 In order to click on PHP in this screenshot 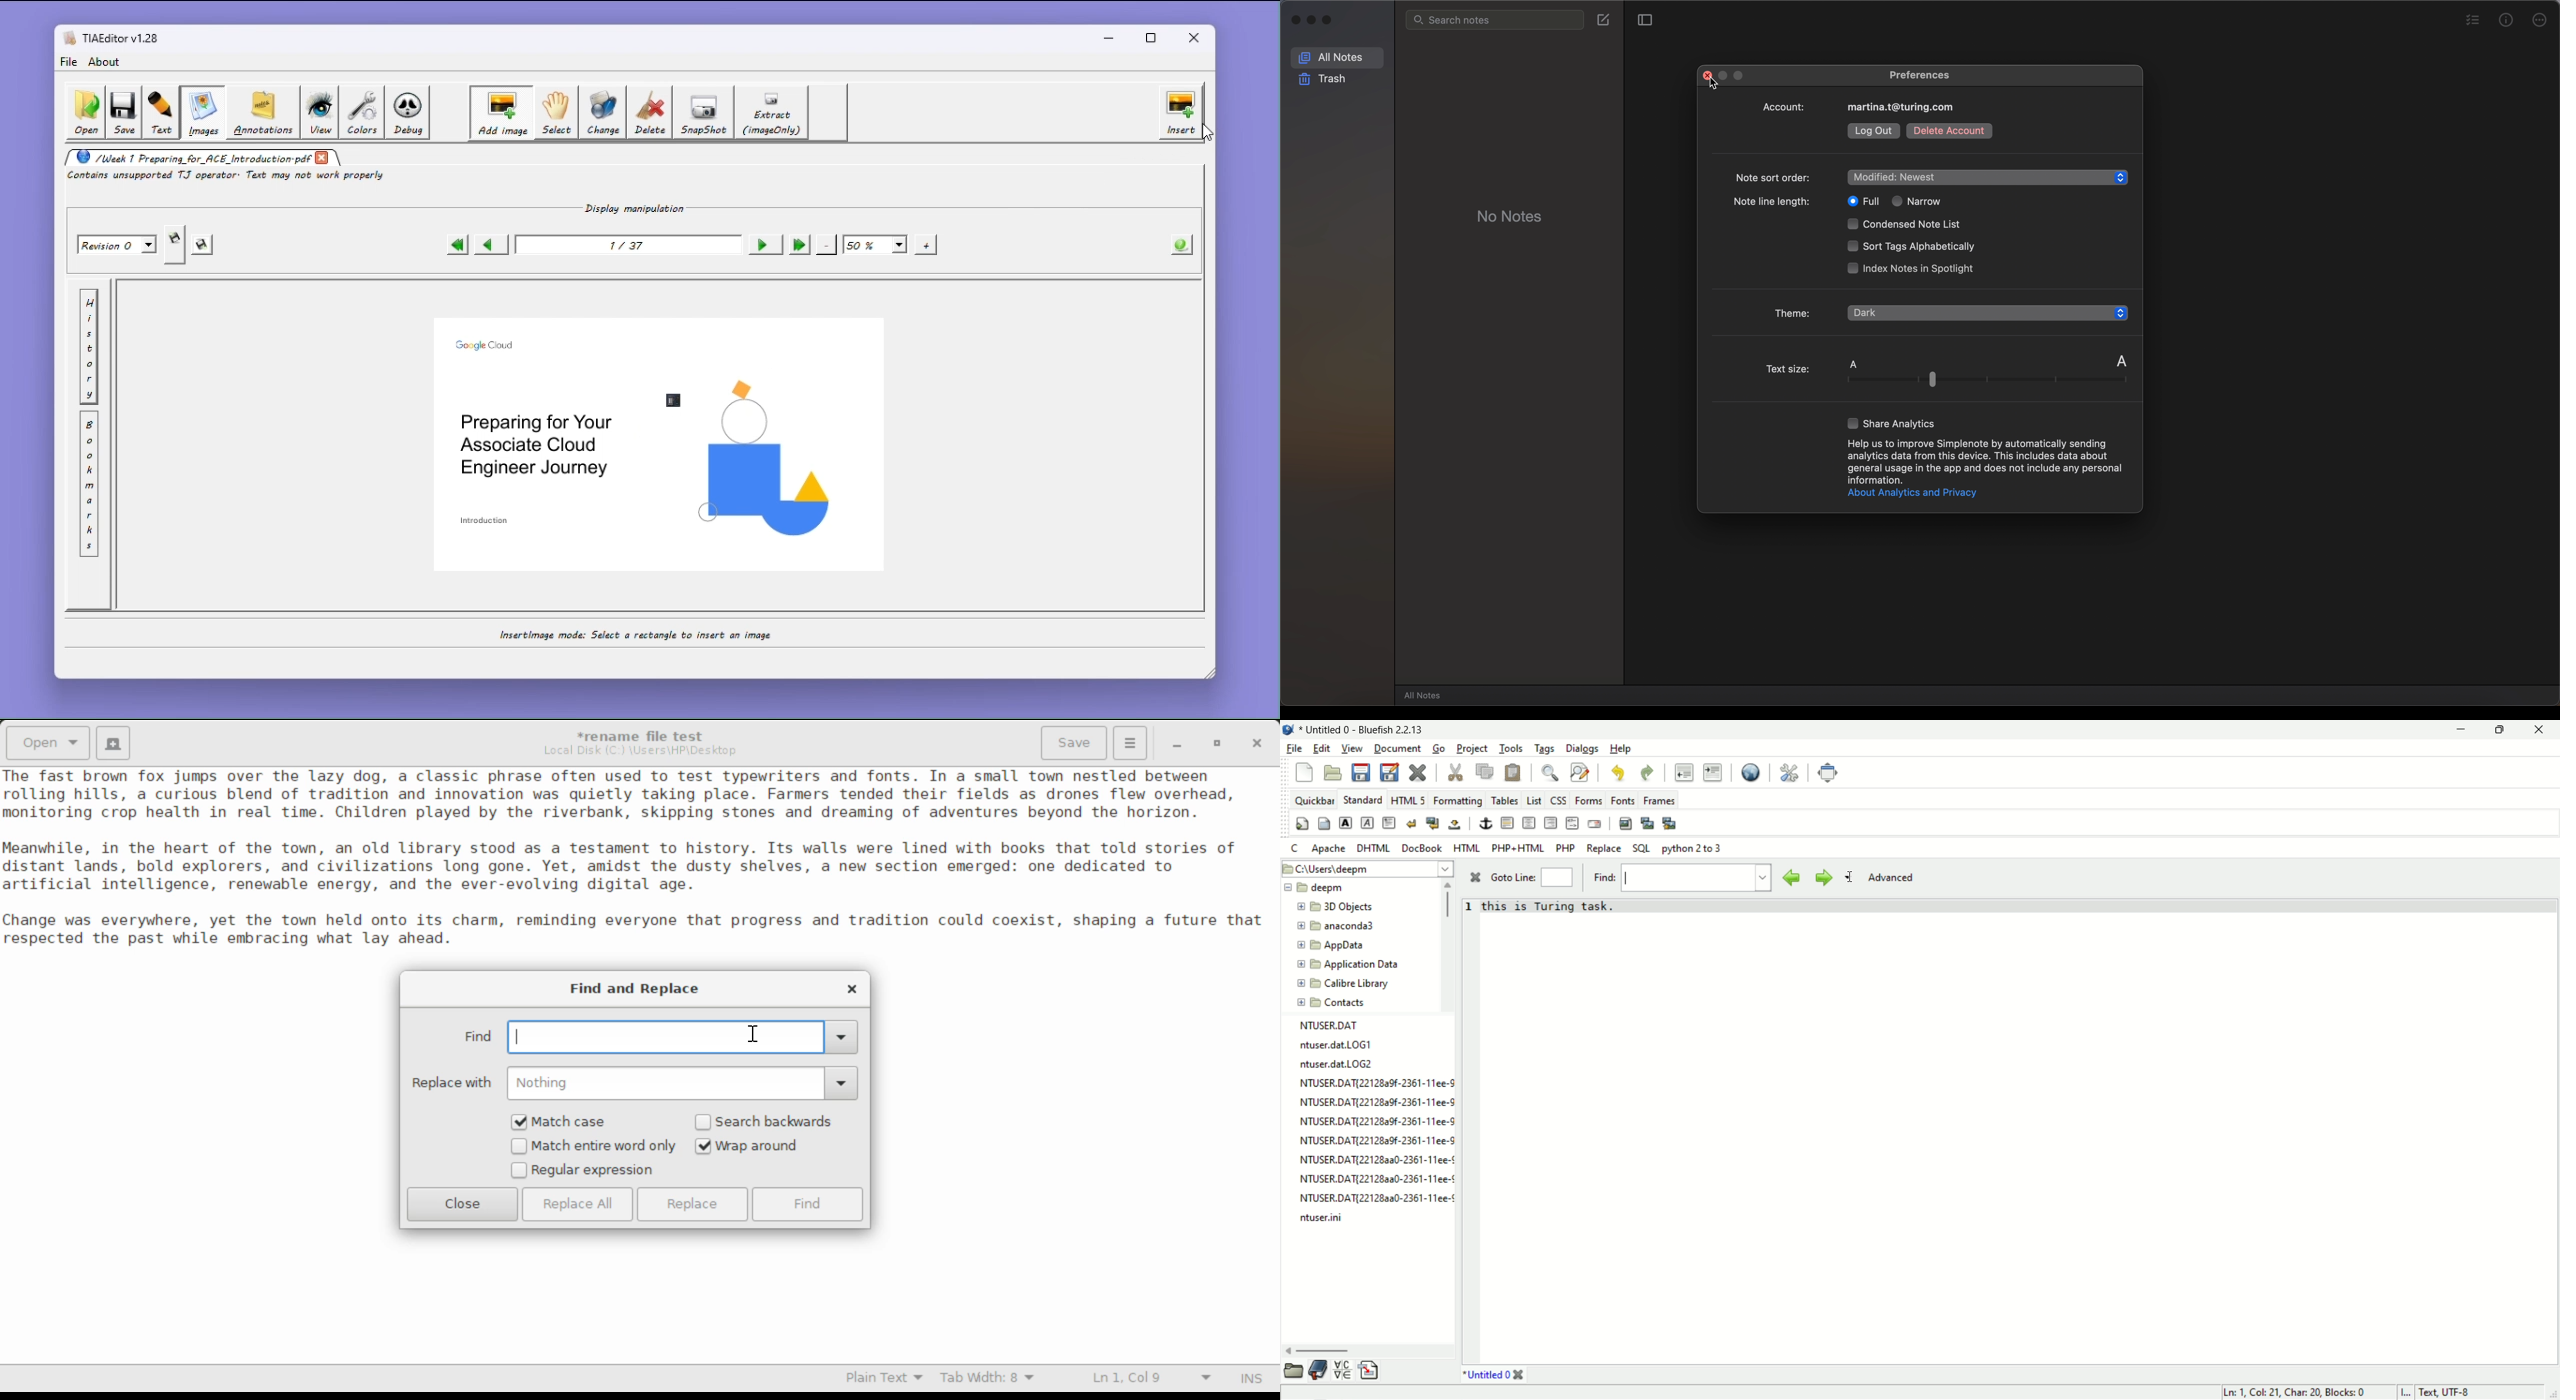, I will do `click(1567, 848)`.